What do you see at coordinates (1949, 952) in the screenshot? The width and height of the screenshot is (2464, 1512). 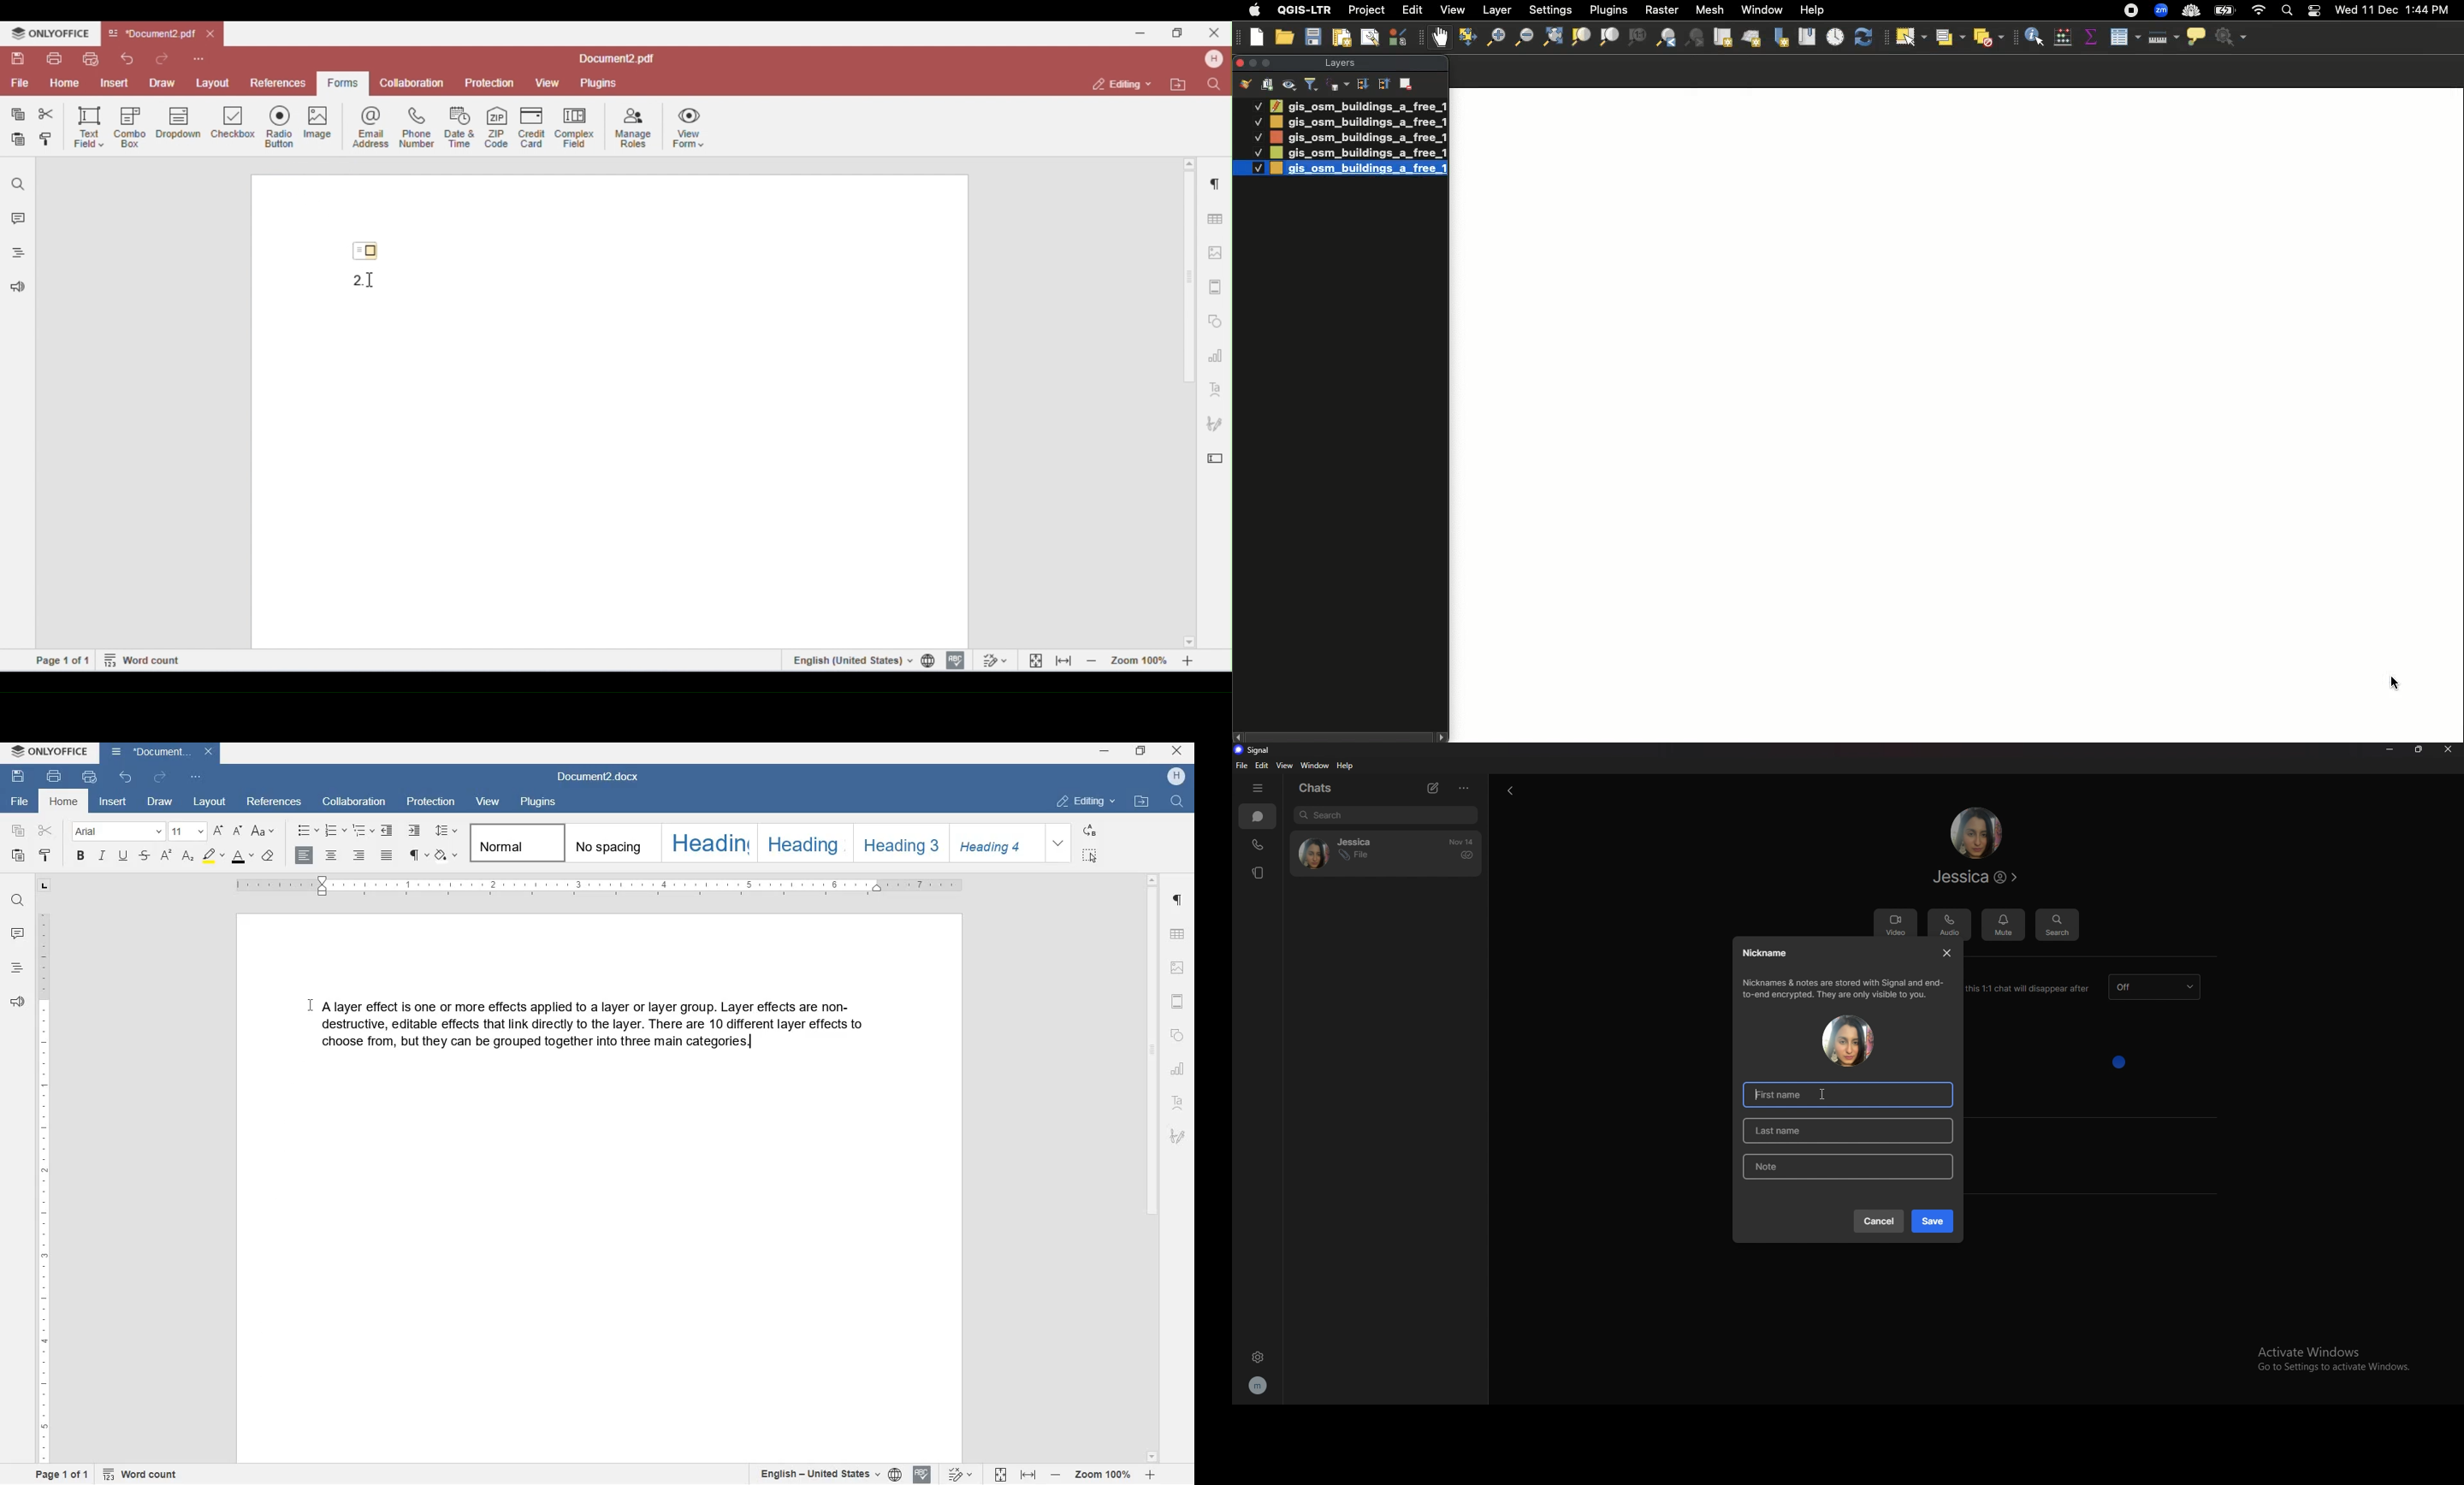 I see `close` at bounding box center [1949, 952].